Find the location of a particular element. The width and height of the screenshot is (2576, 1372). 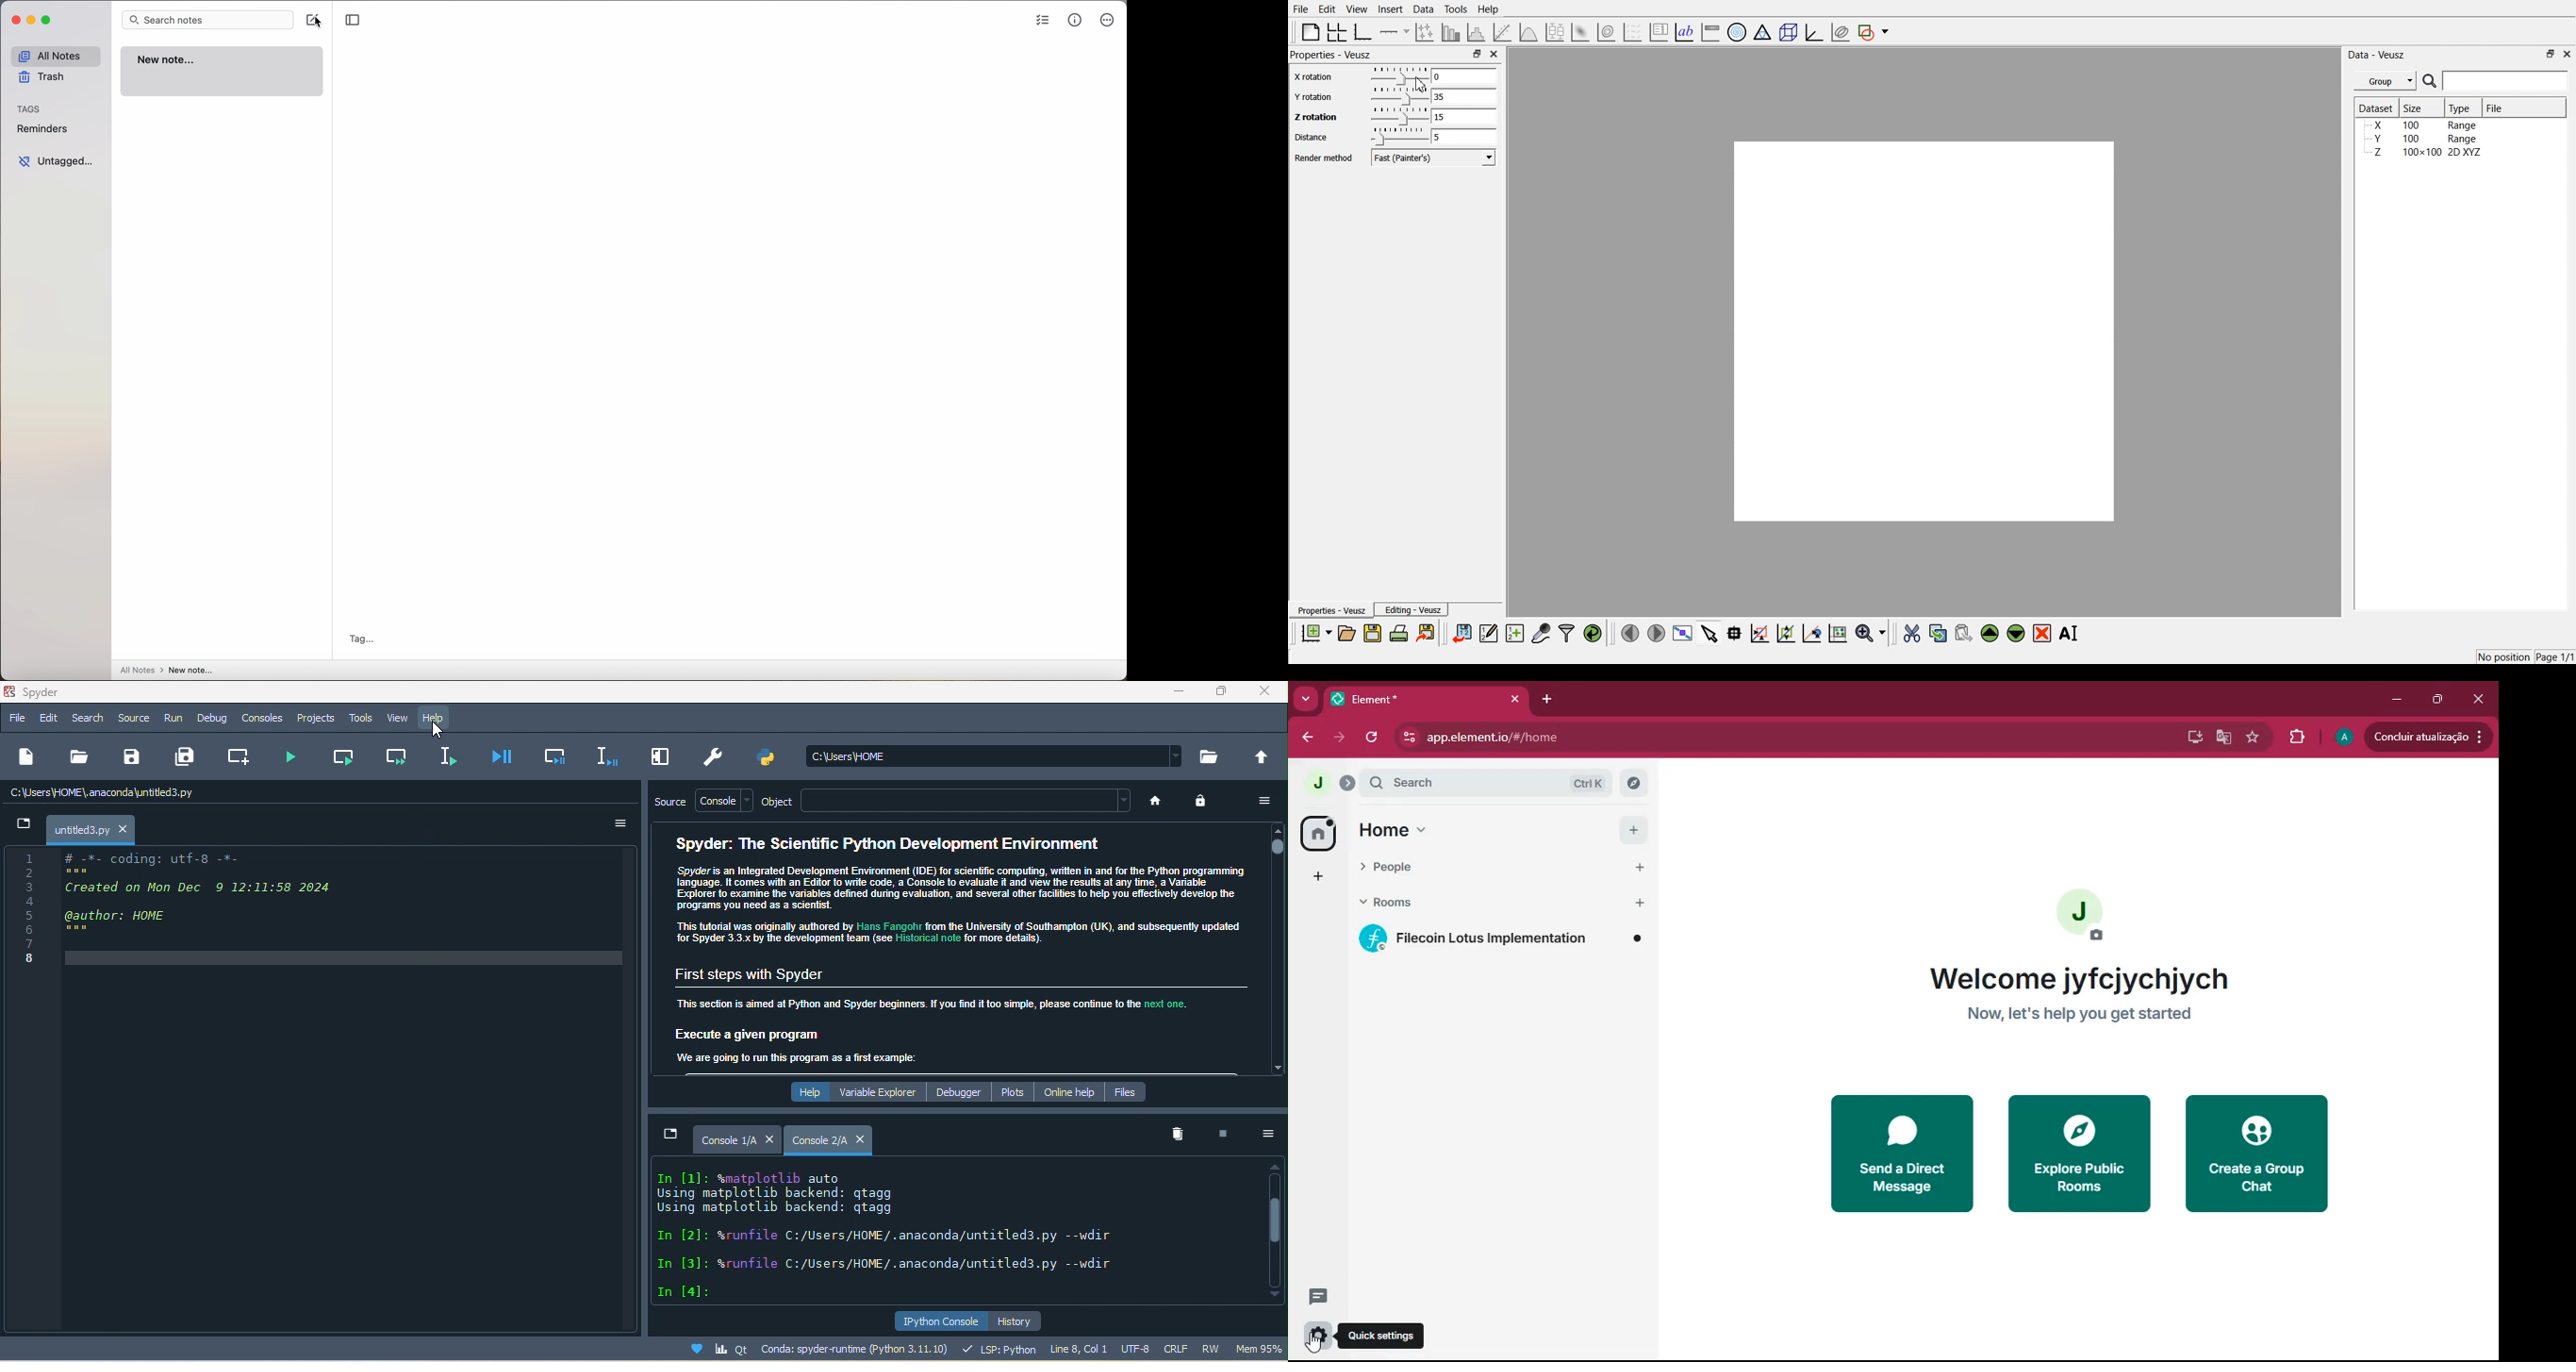

all notes is located at coordinates (55, 57).